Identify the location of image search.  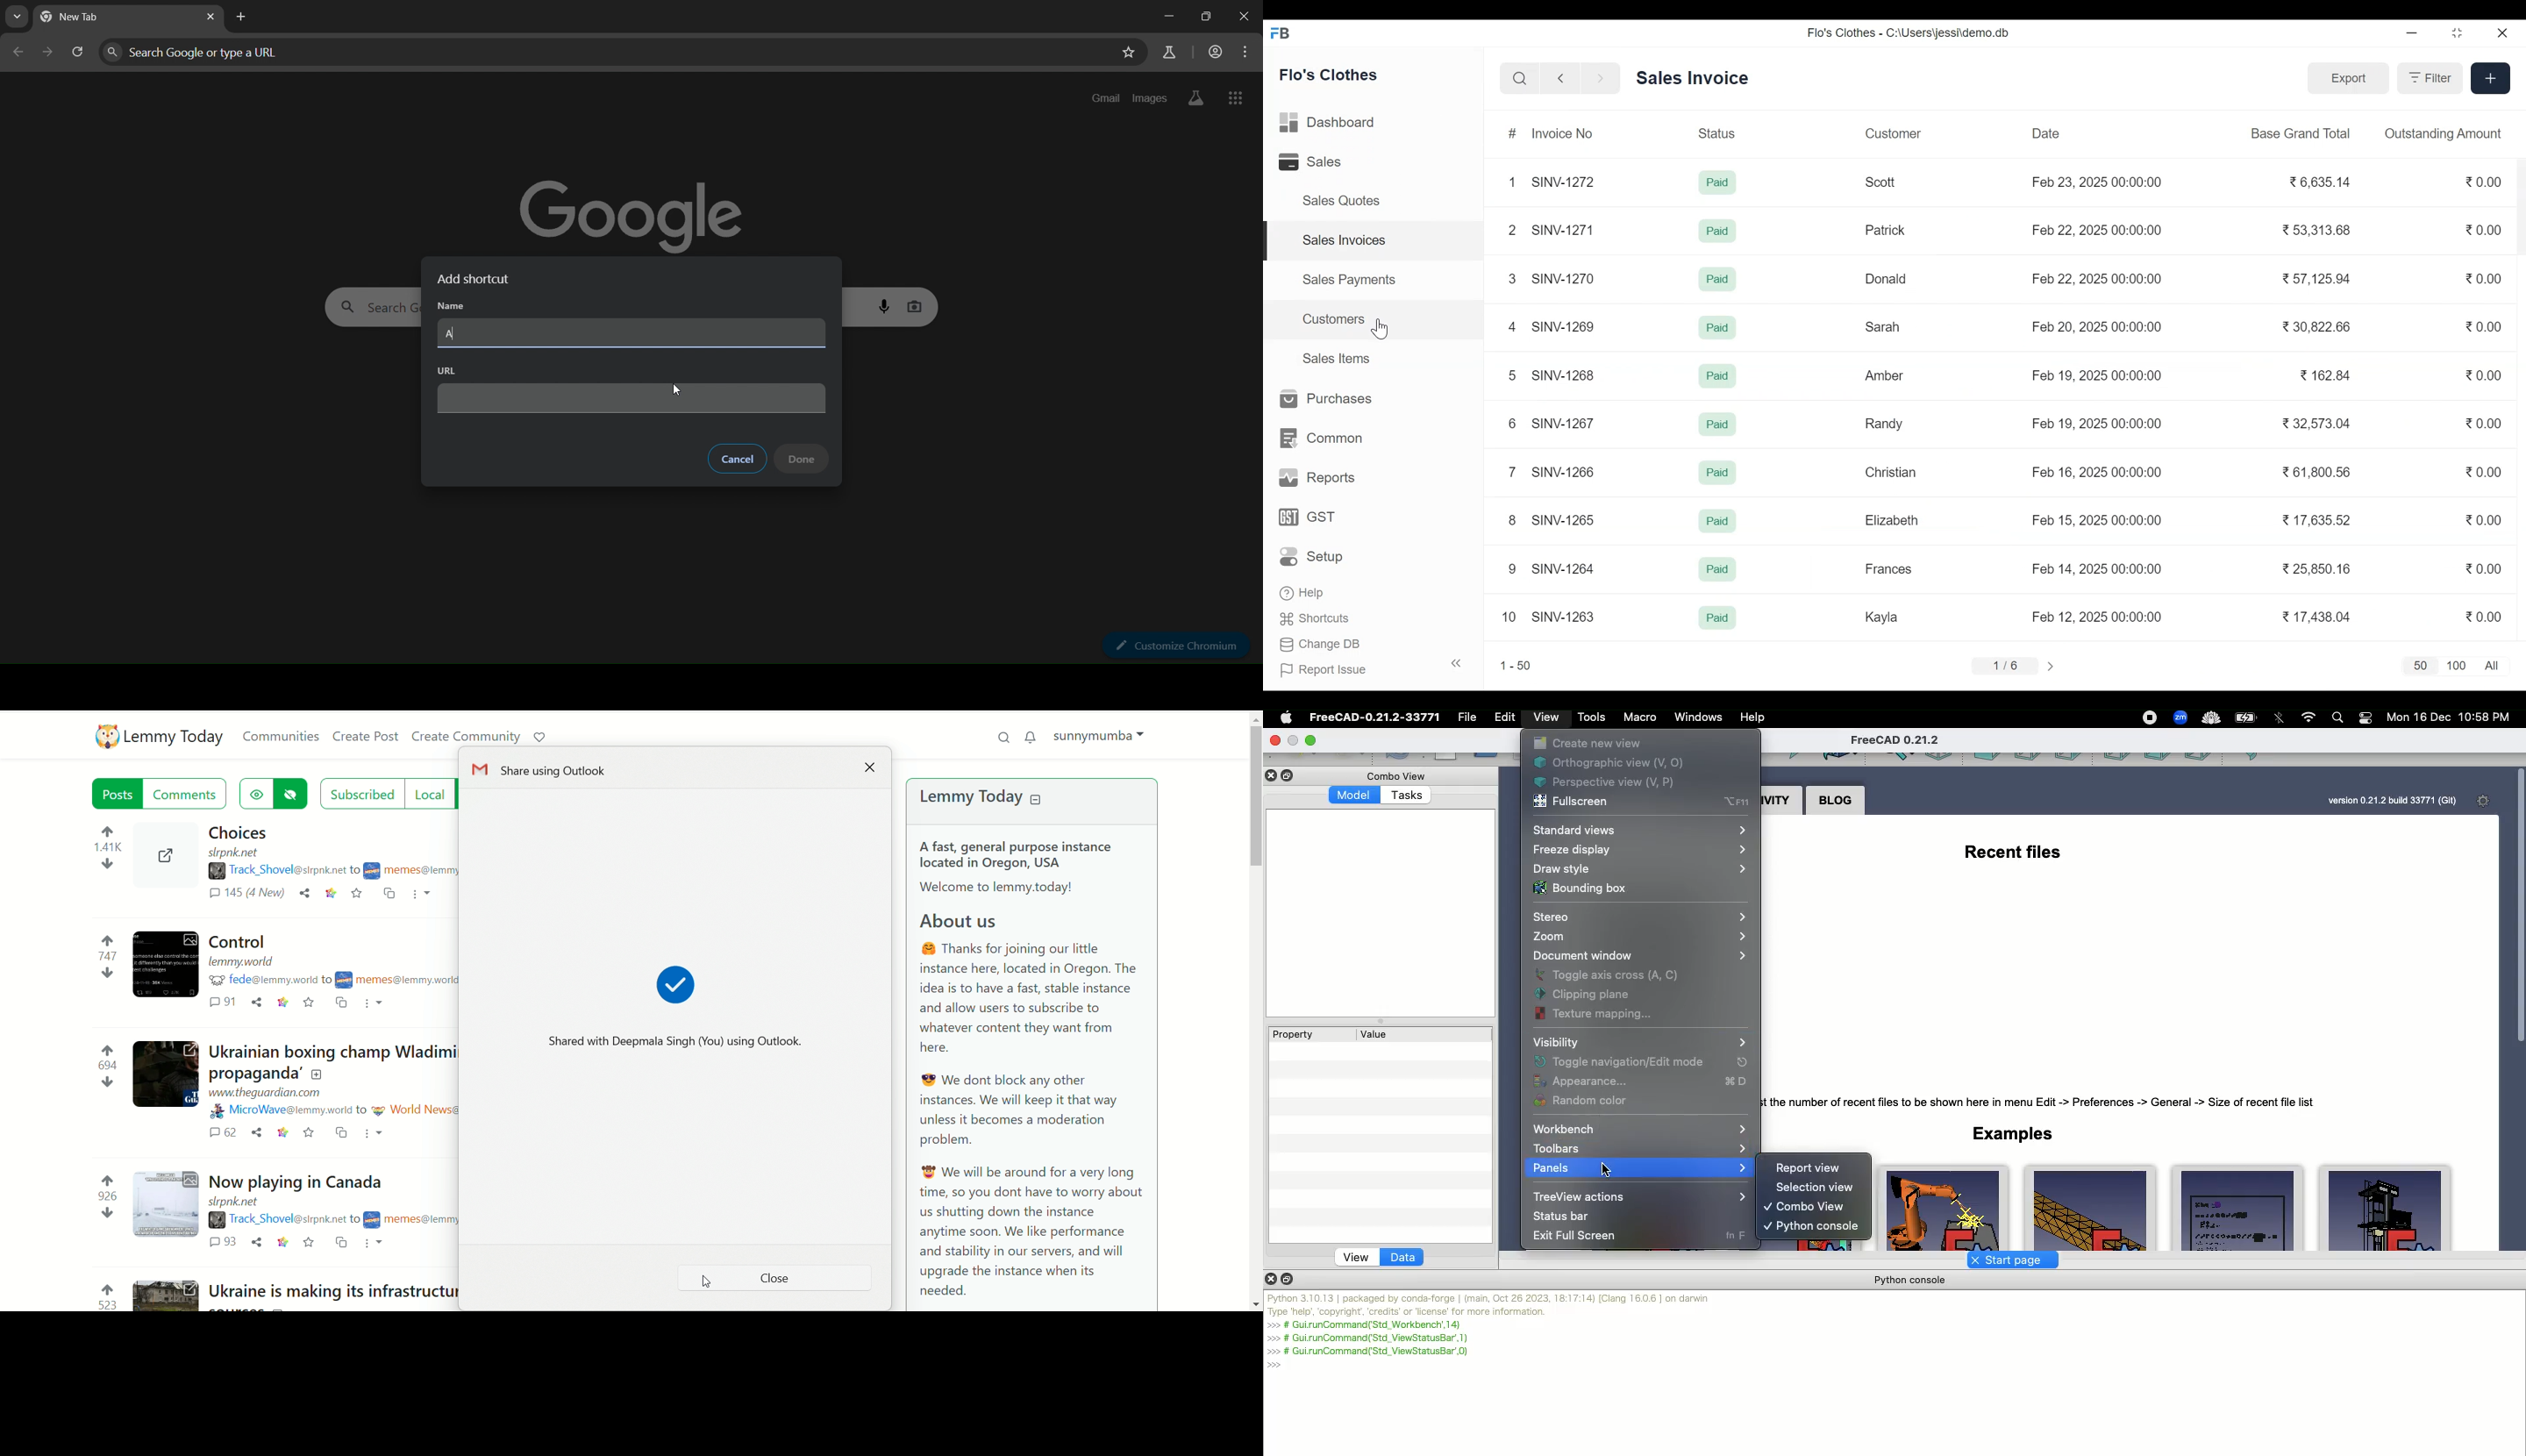
(916, 305).